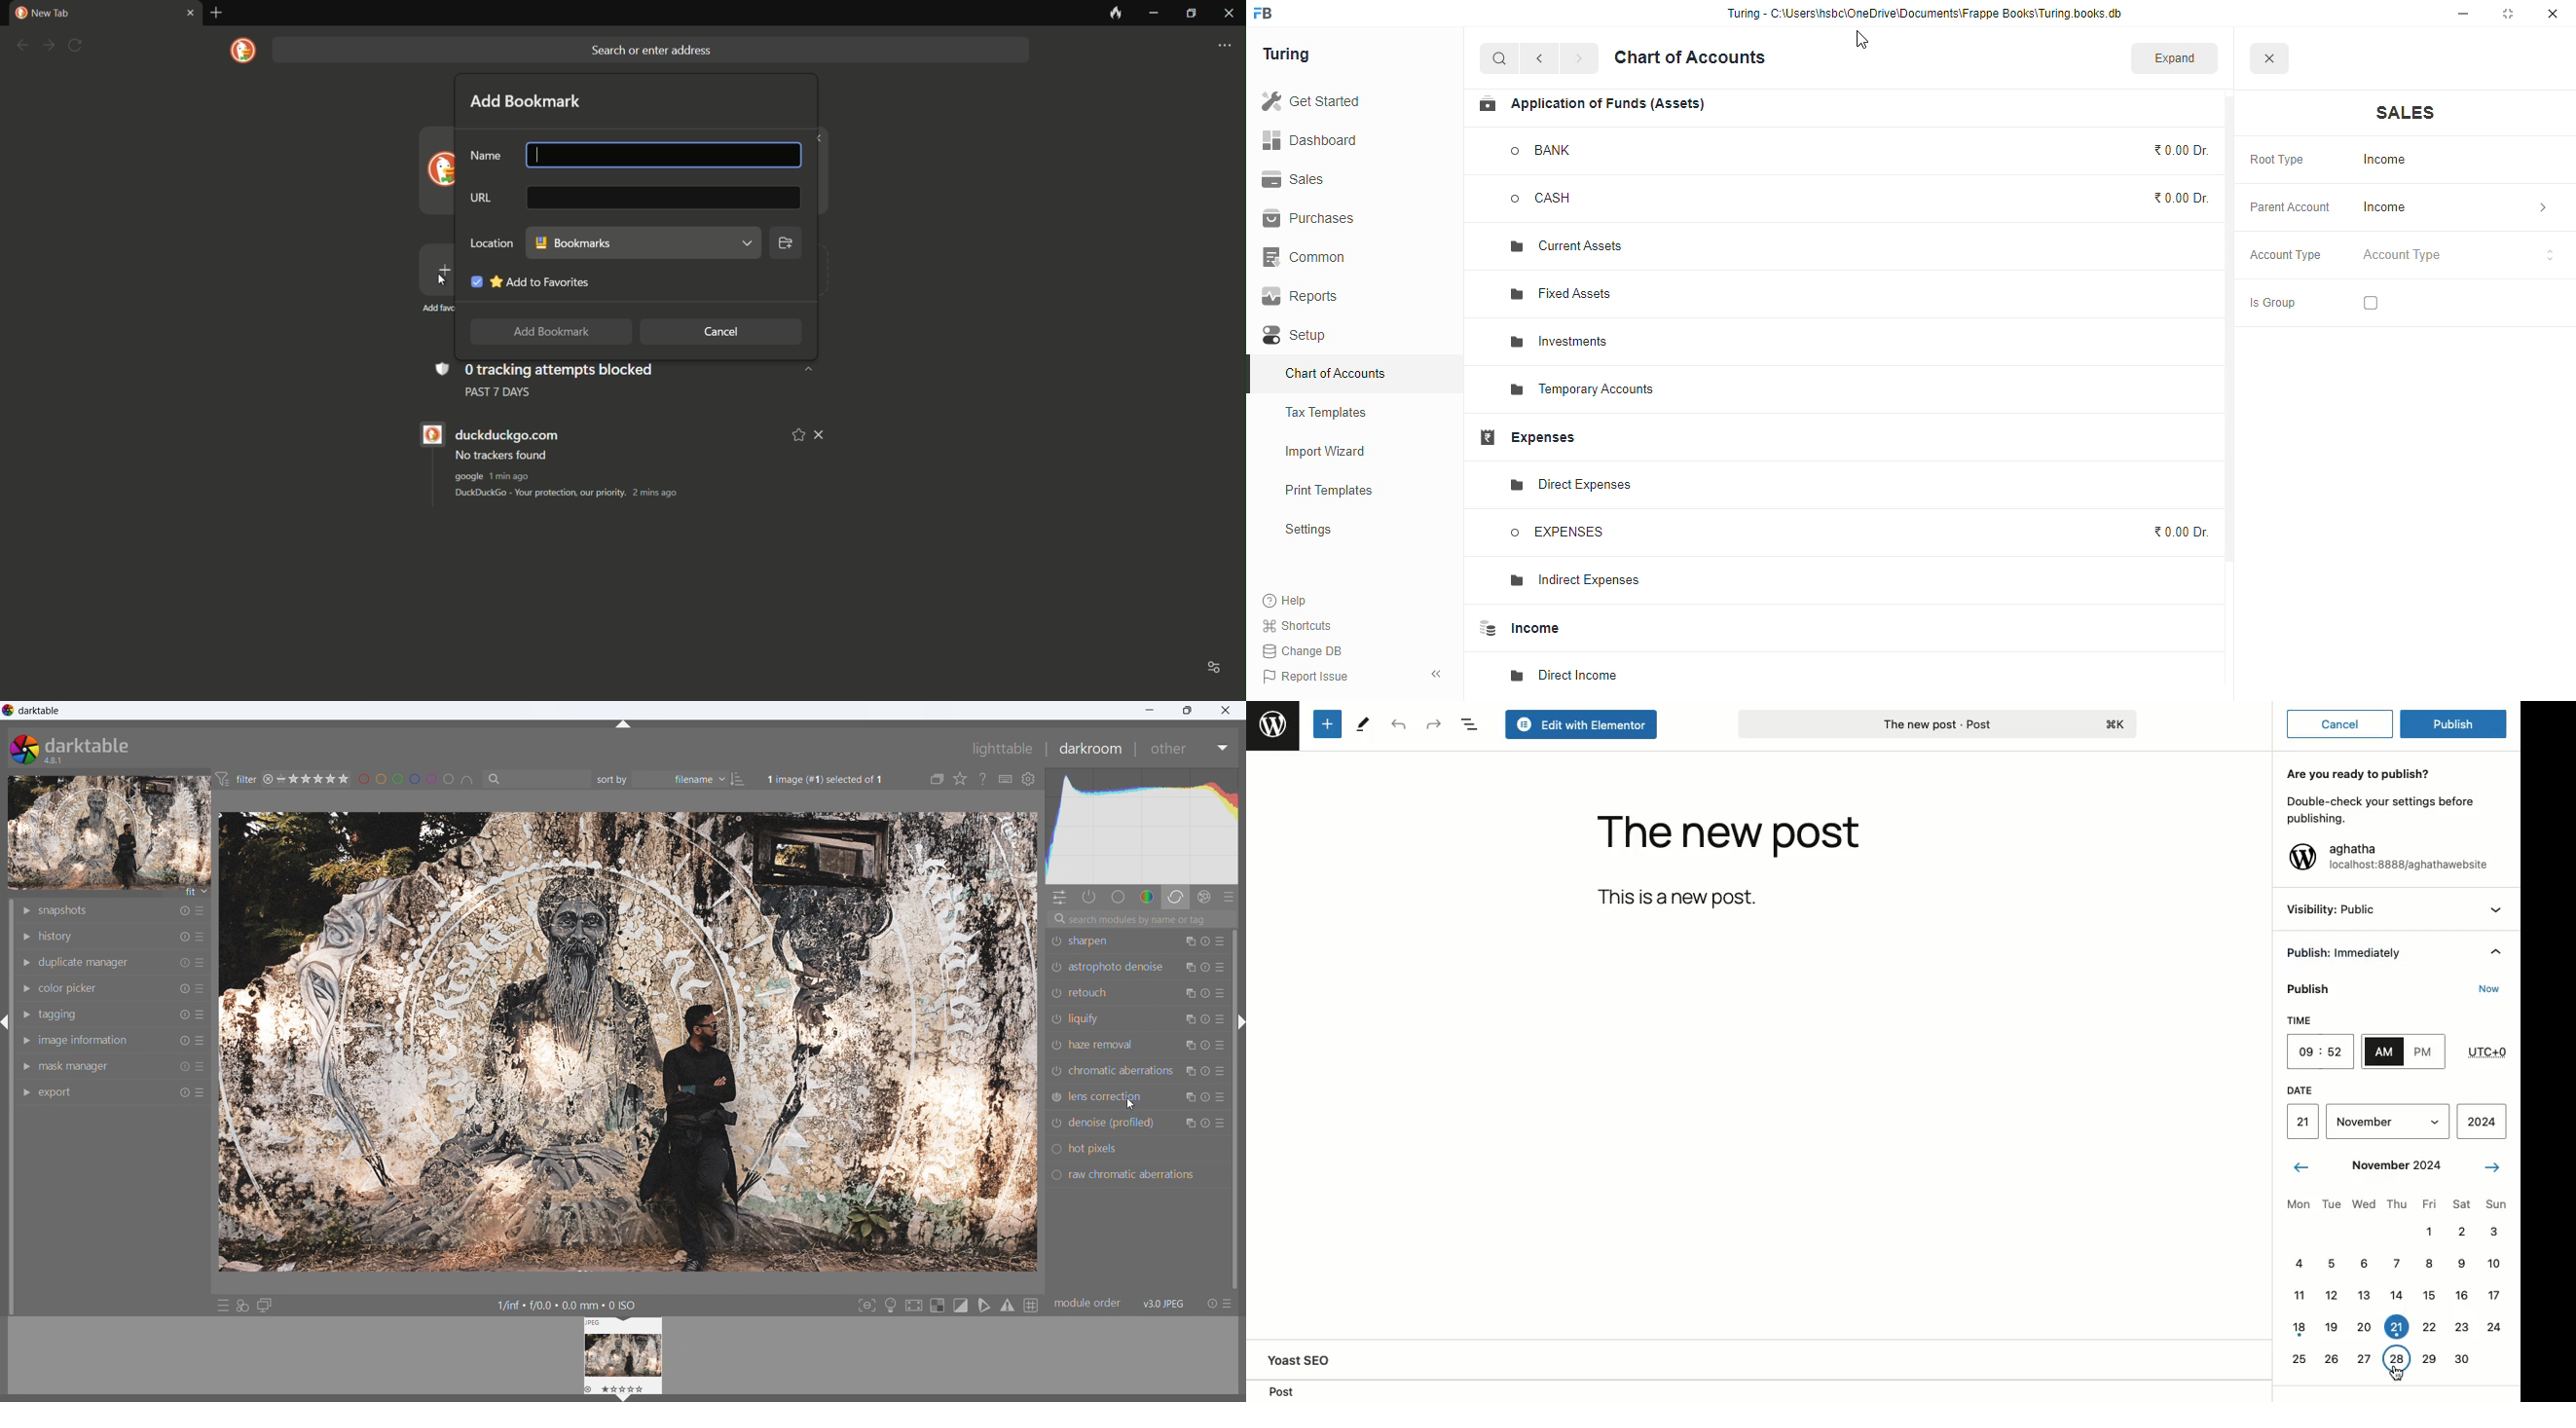 The height and width of the screenshot is (1428, 2576). What do you see at coordinates (1294, 179) in the screenshot?
I see `sales` at bounding box center [1294, 179].